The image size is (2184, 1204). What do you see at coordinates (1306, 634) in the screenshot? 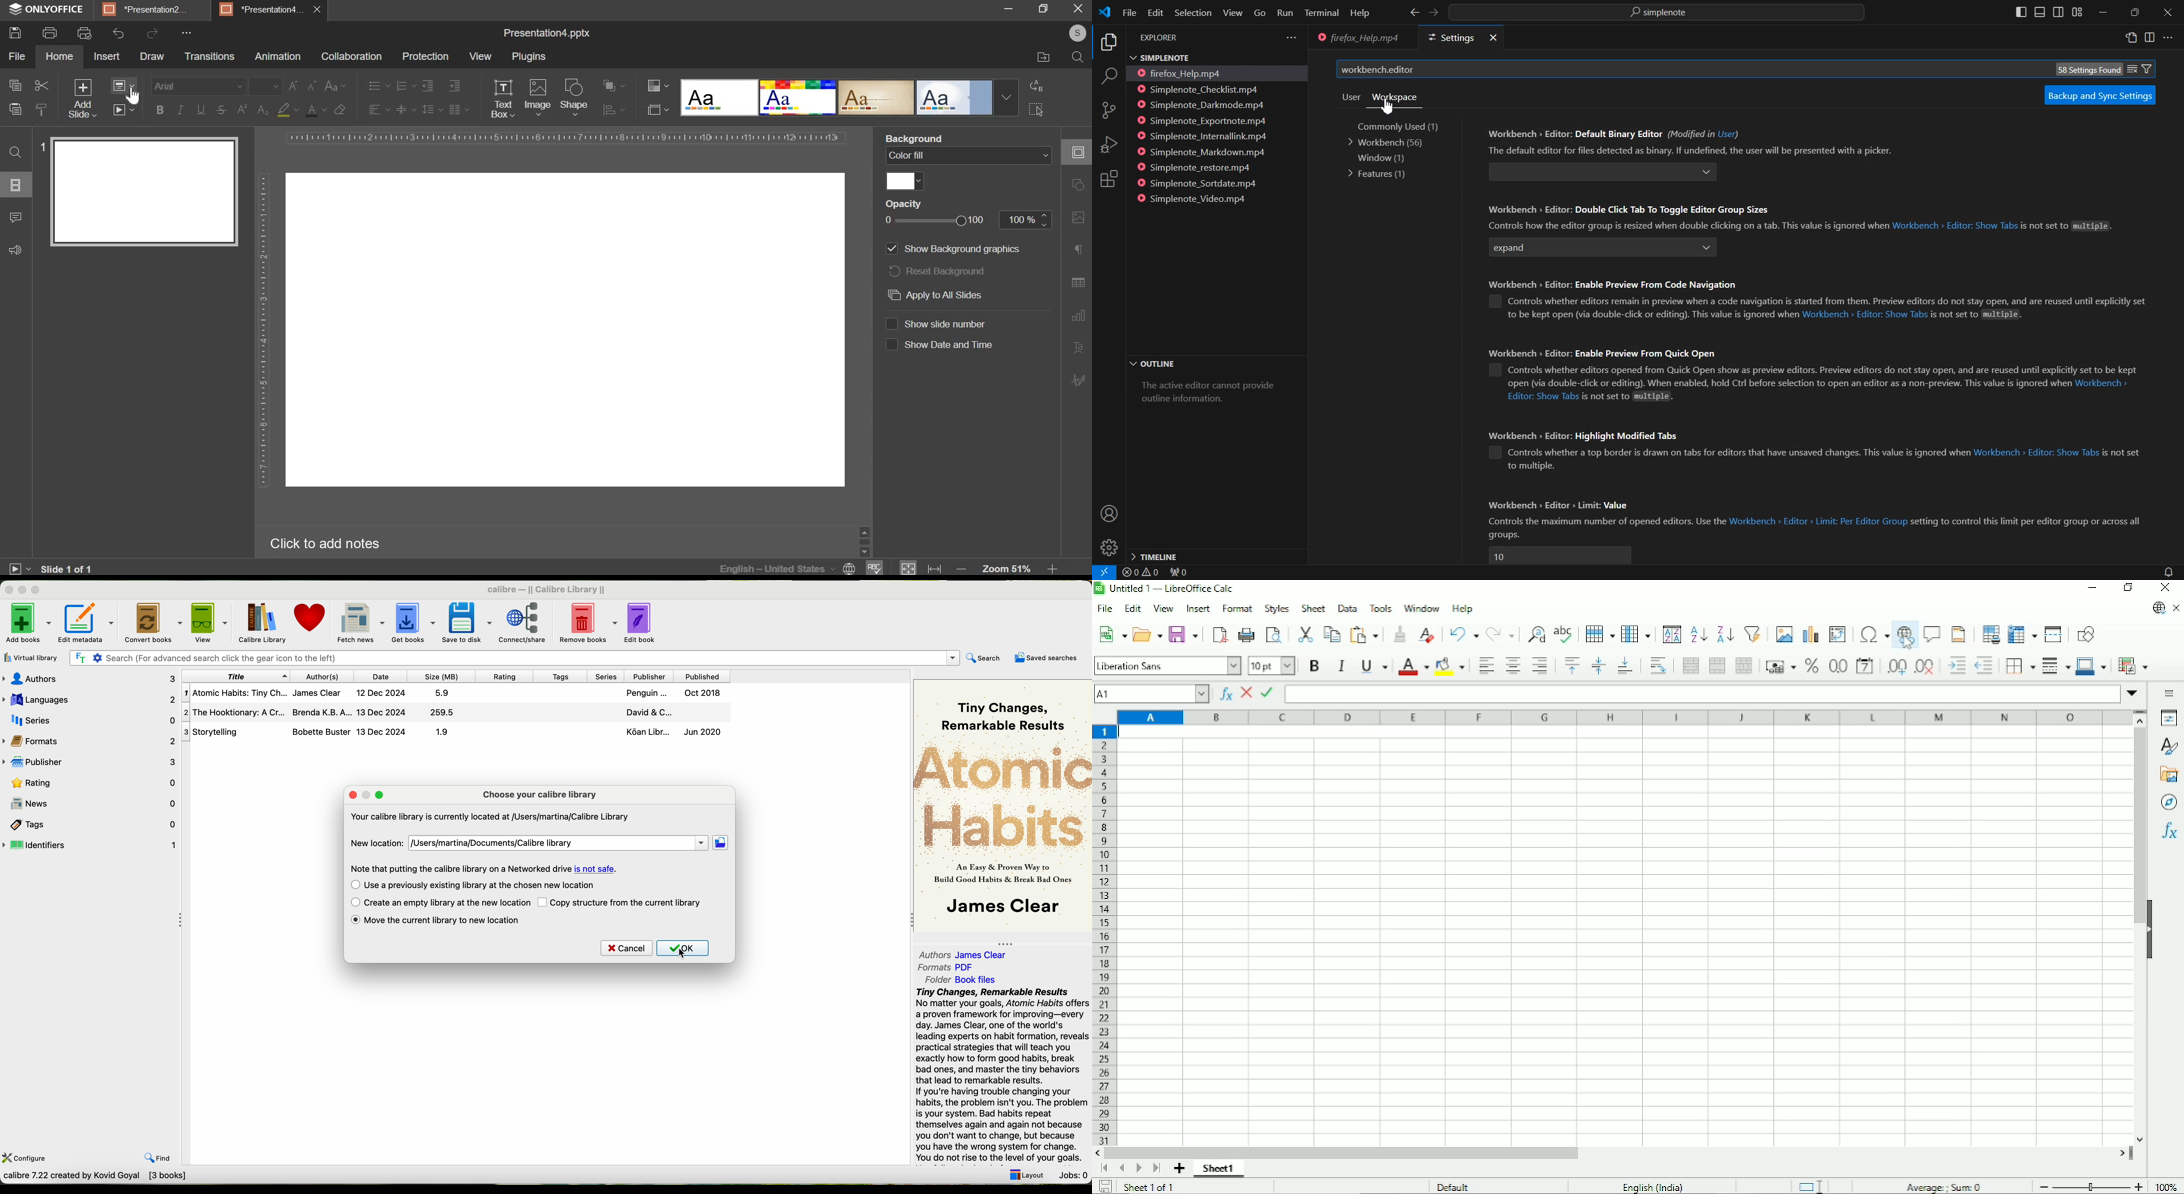
I see `Cut` at bounding box center [1306, 634].